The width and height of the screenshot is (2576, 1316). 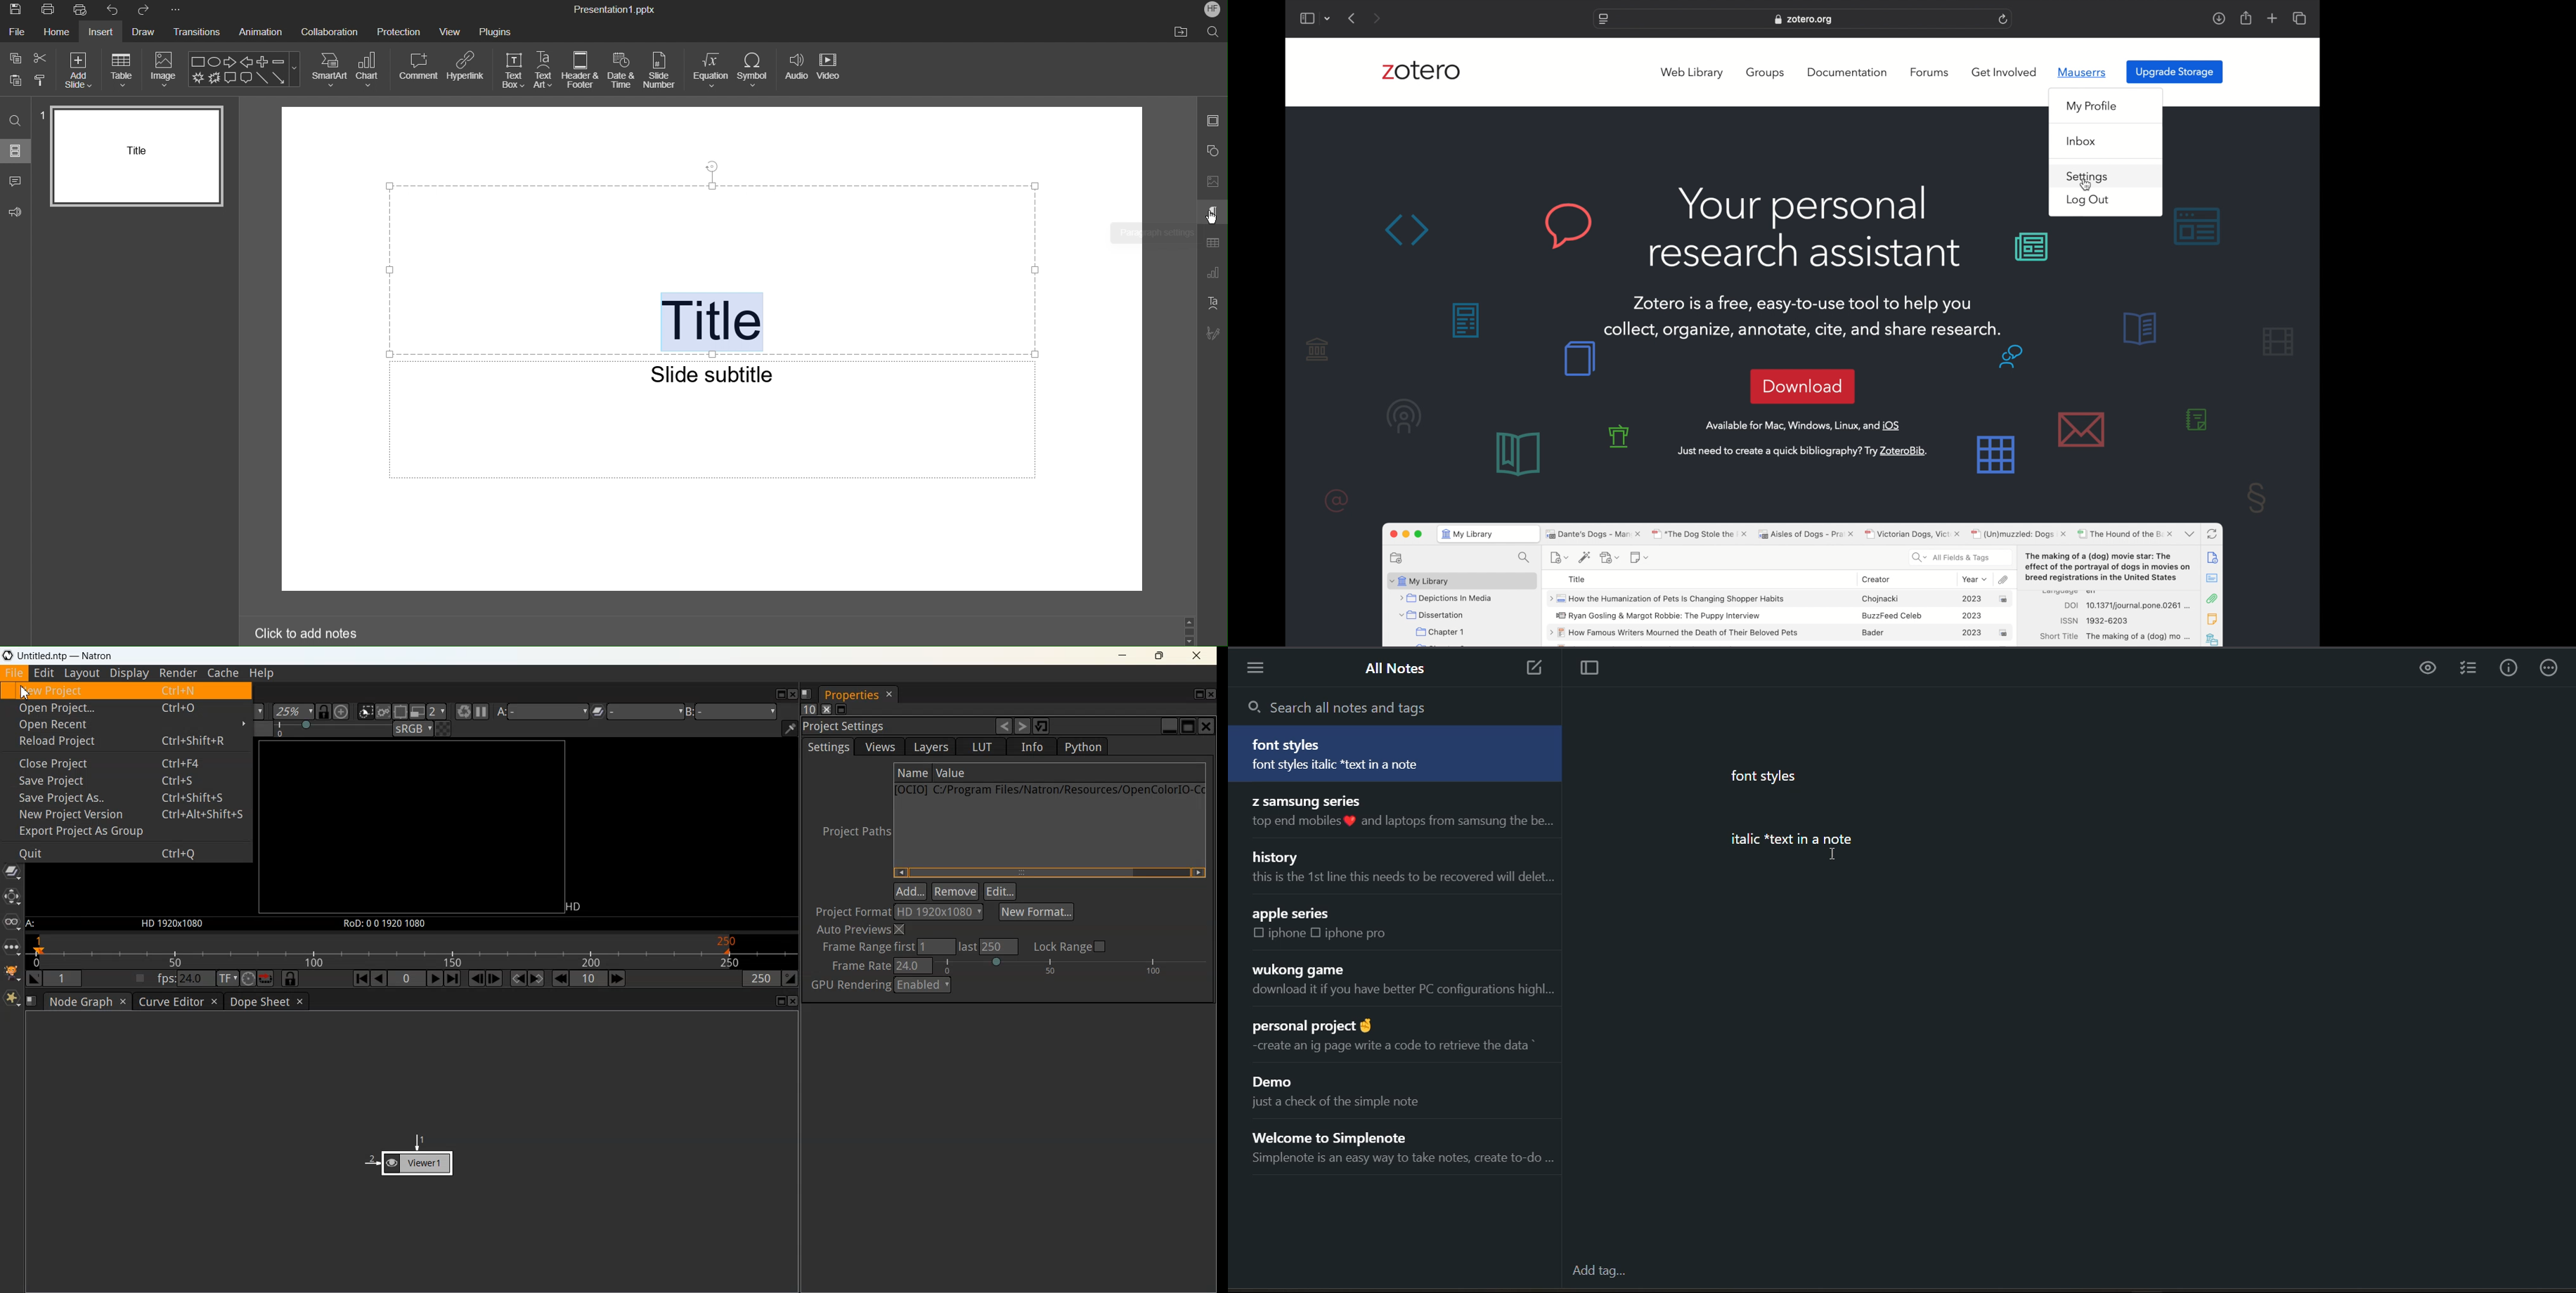 I want to click on Draw, so click(x=141, y=33).